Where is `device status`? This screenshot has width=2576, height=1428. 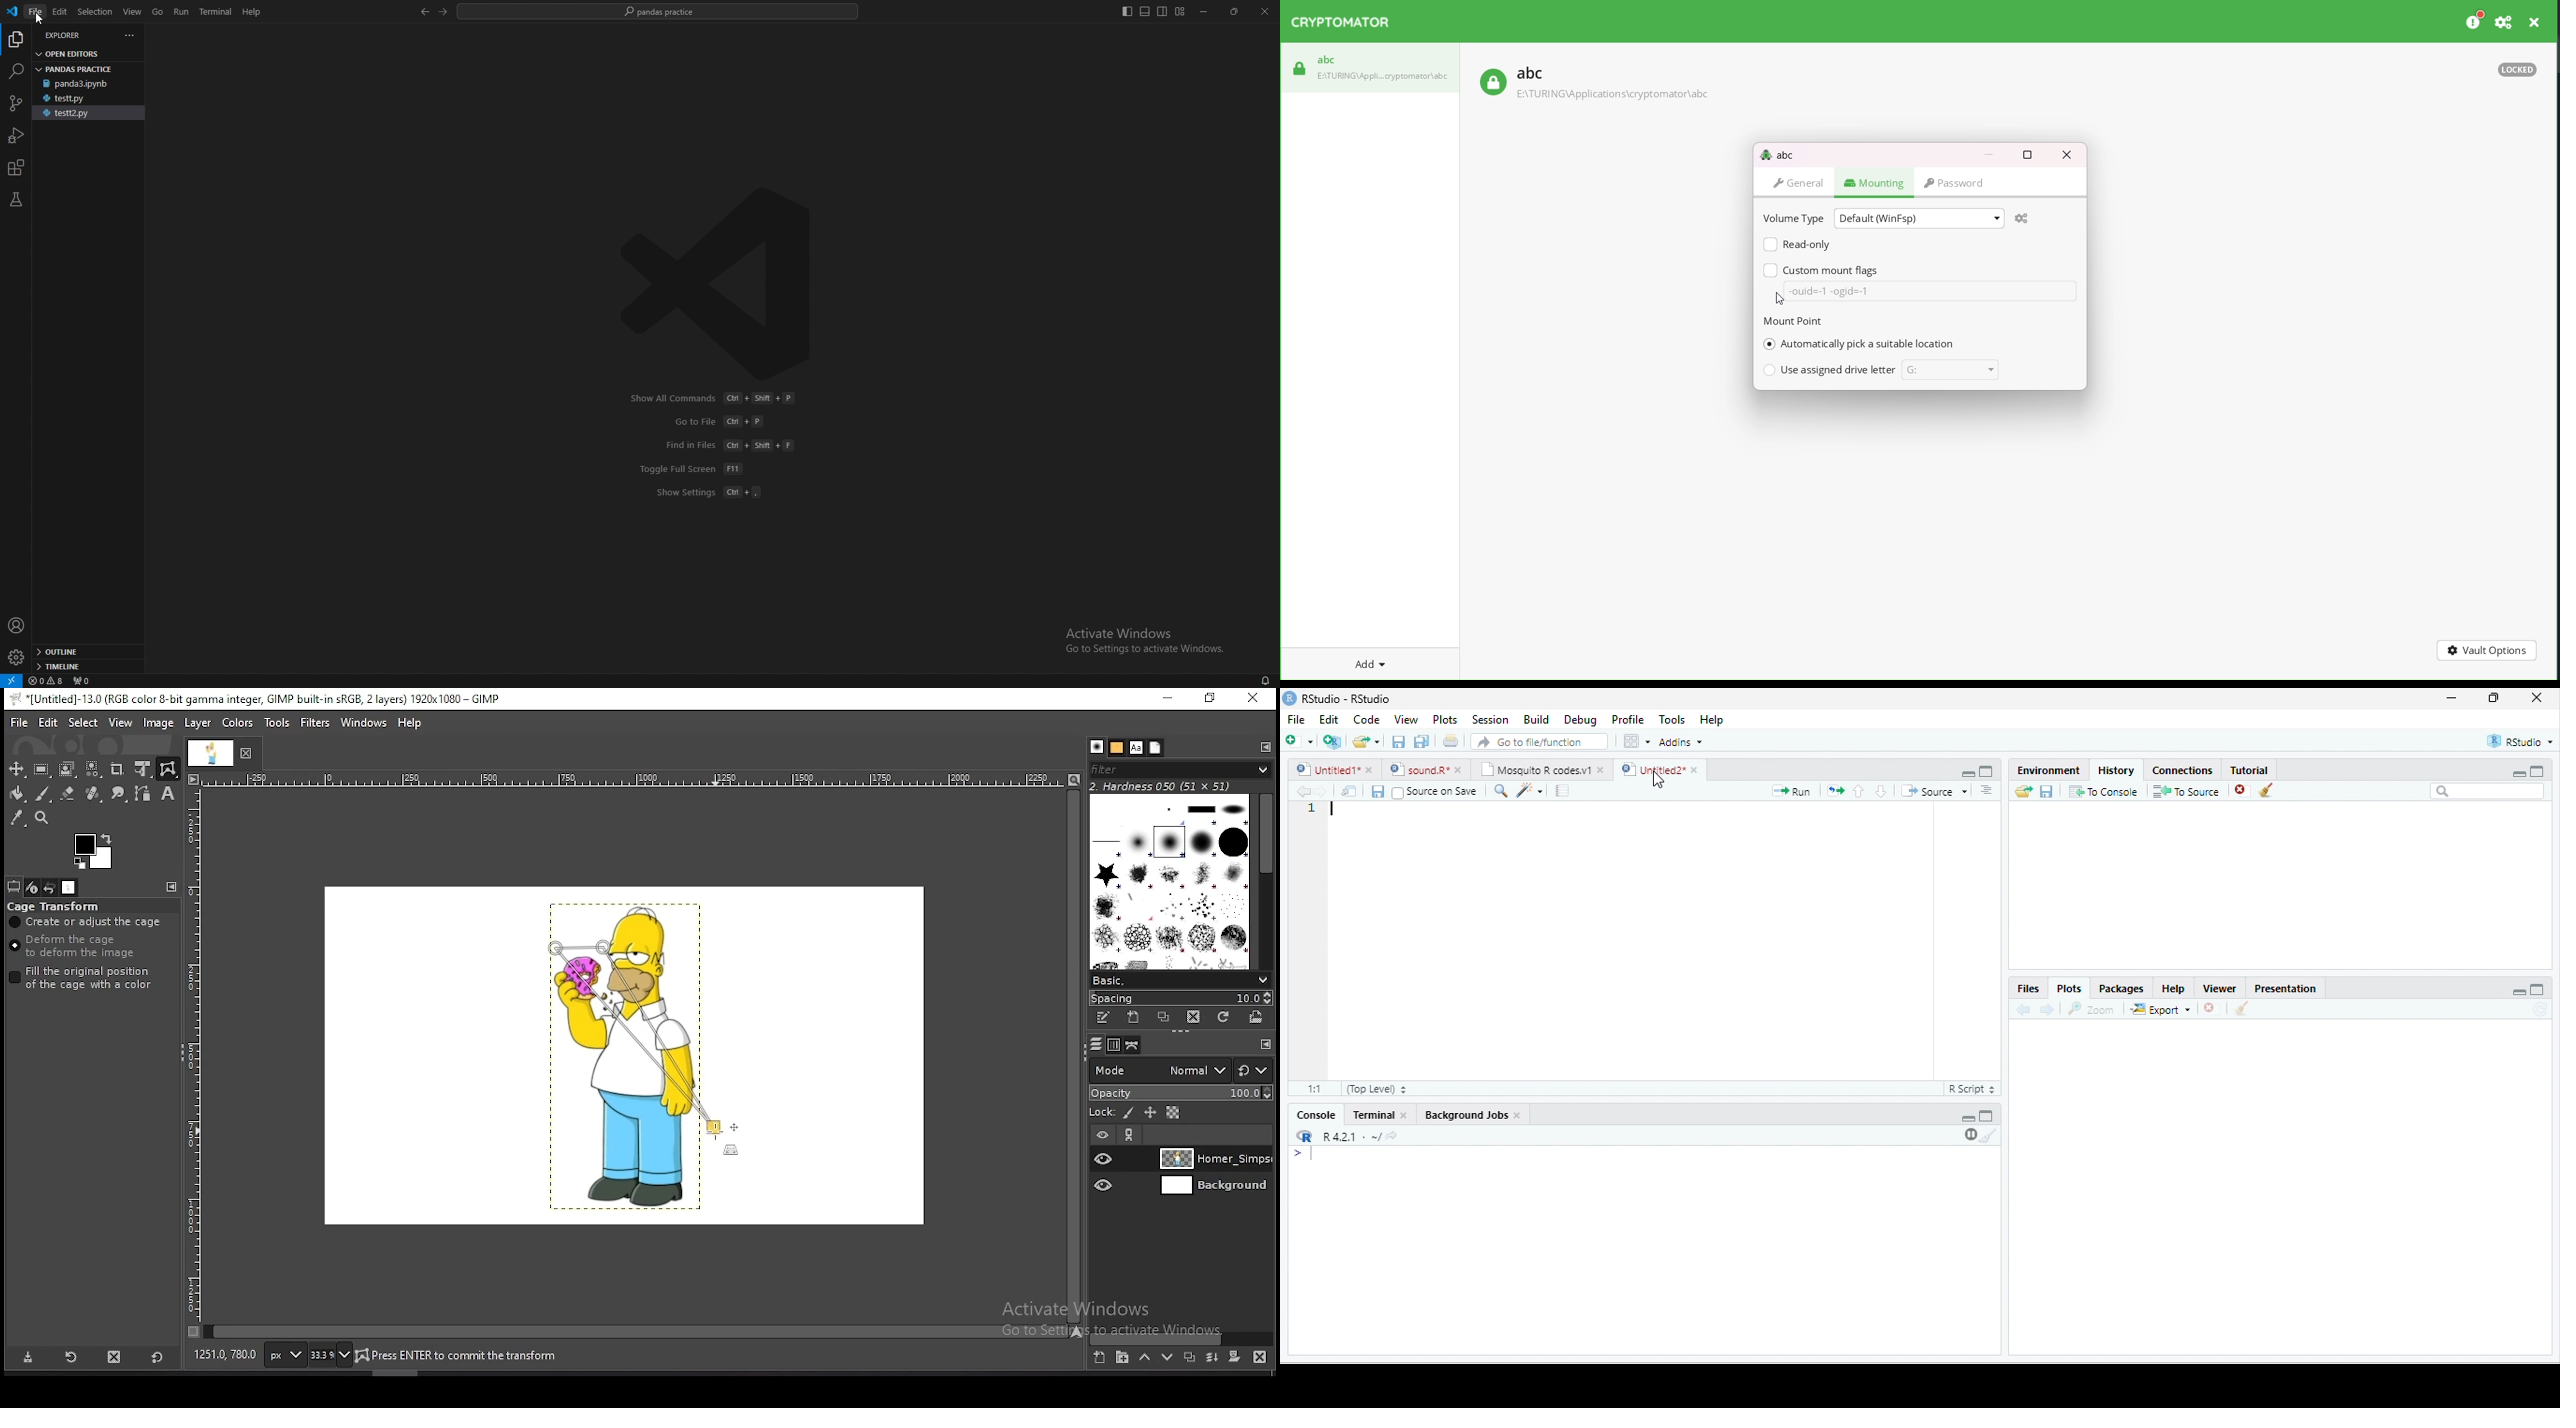 device status is located at coordinates (31, 887).